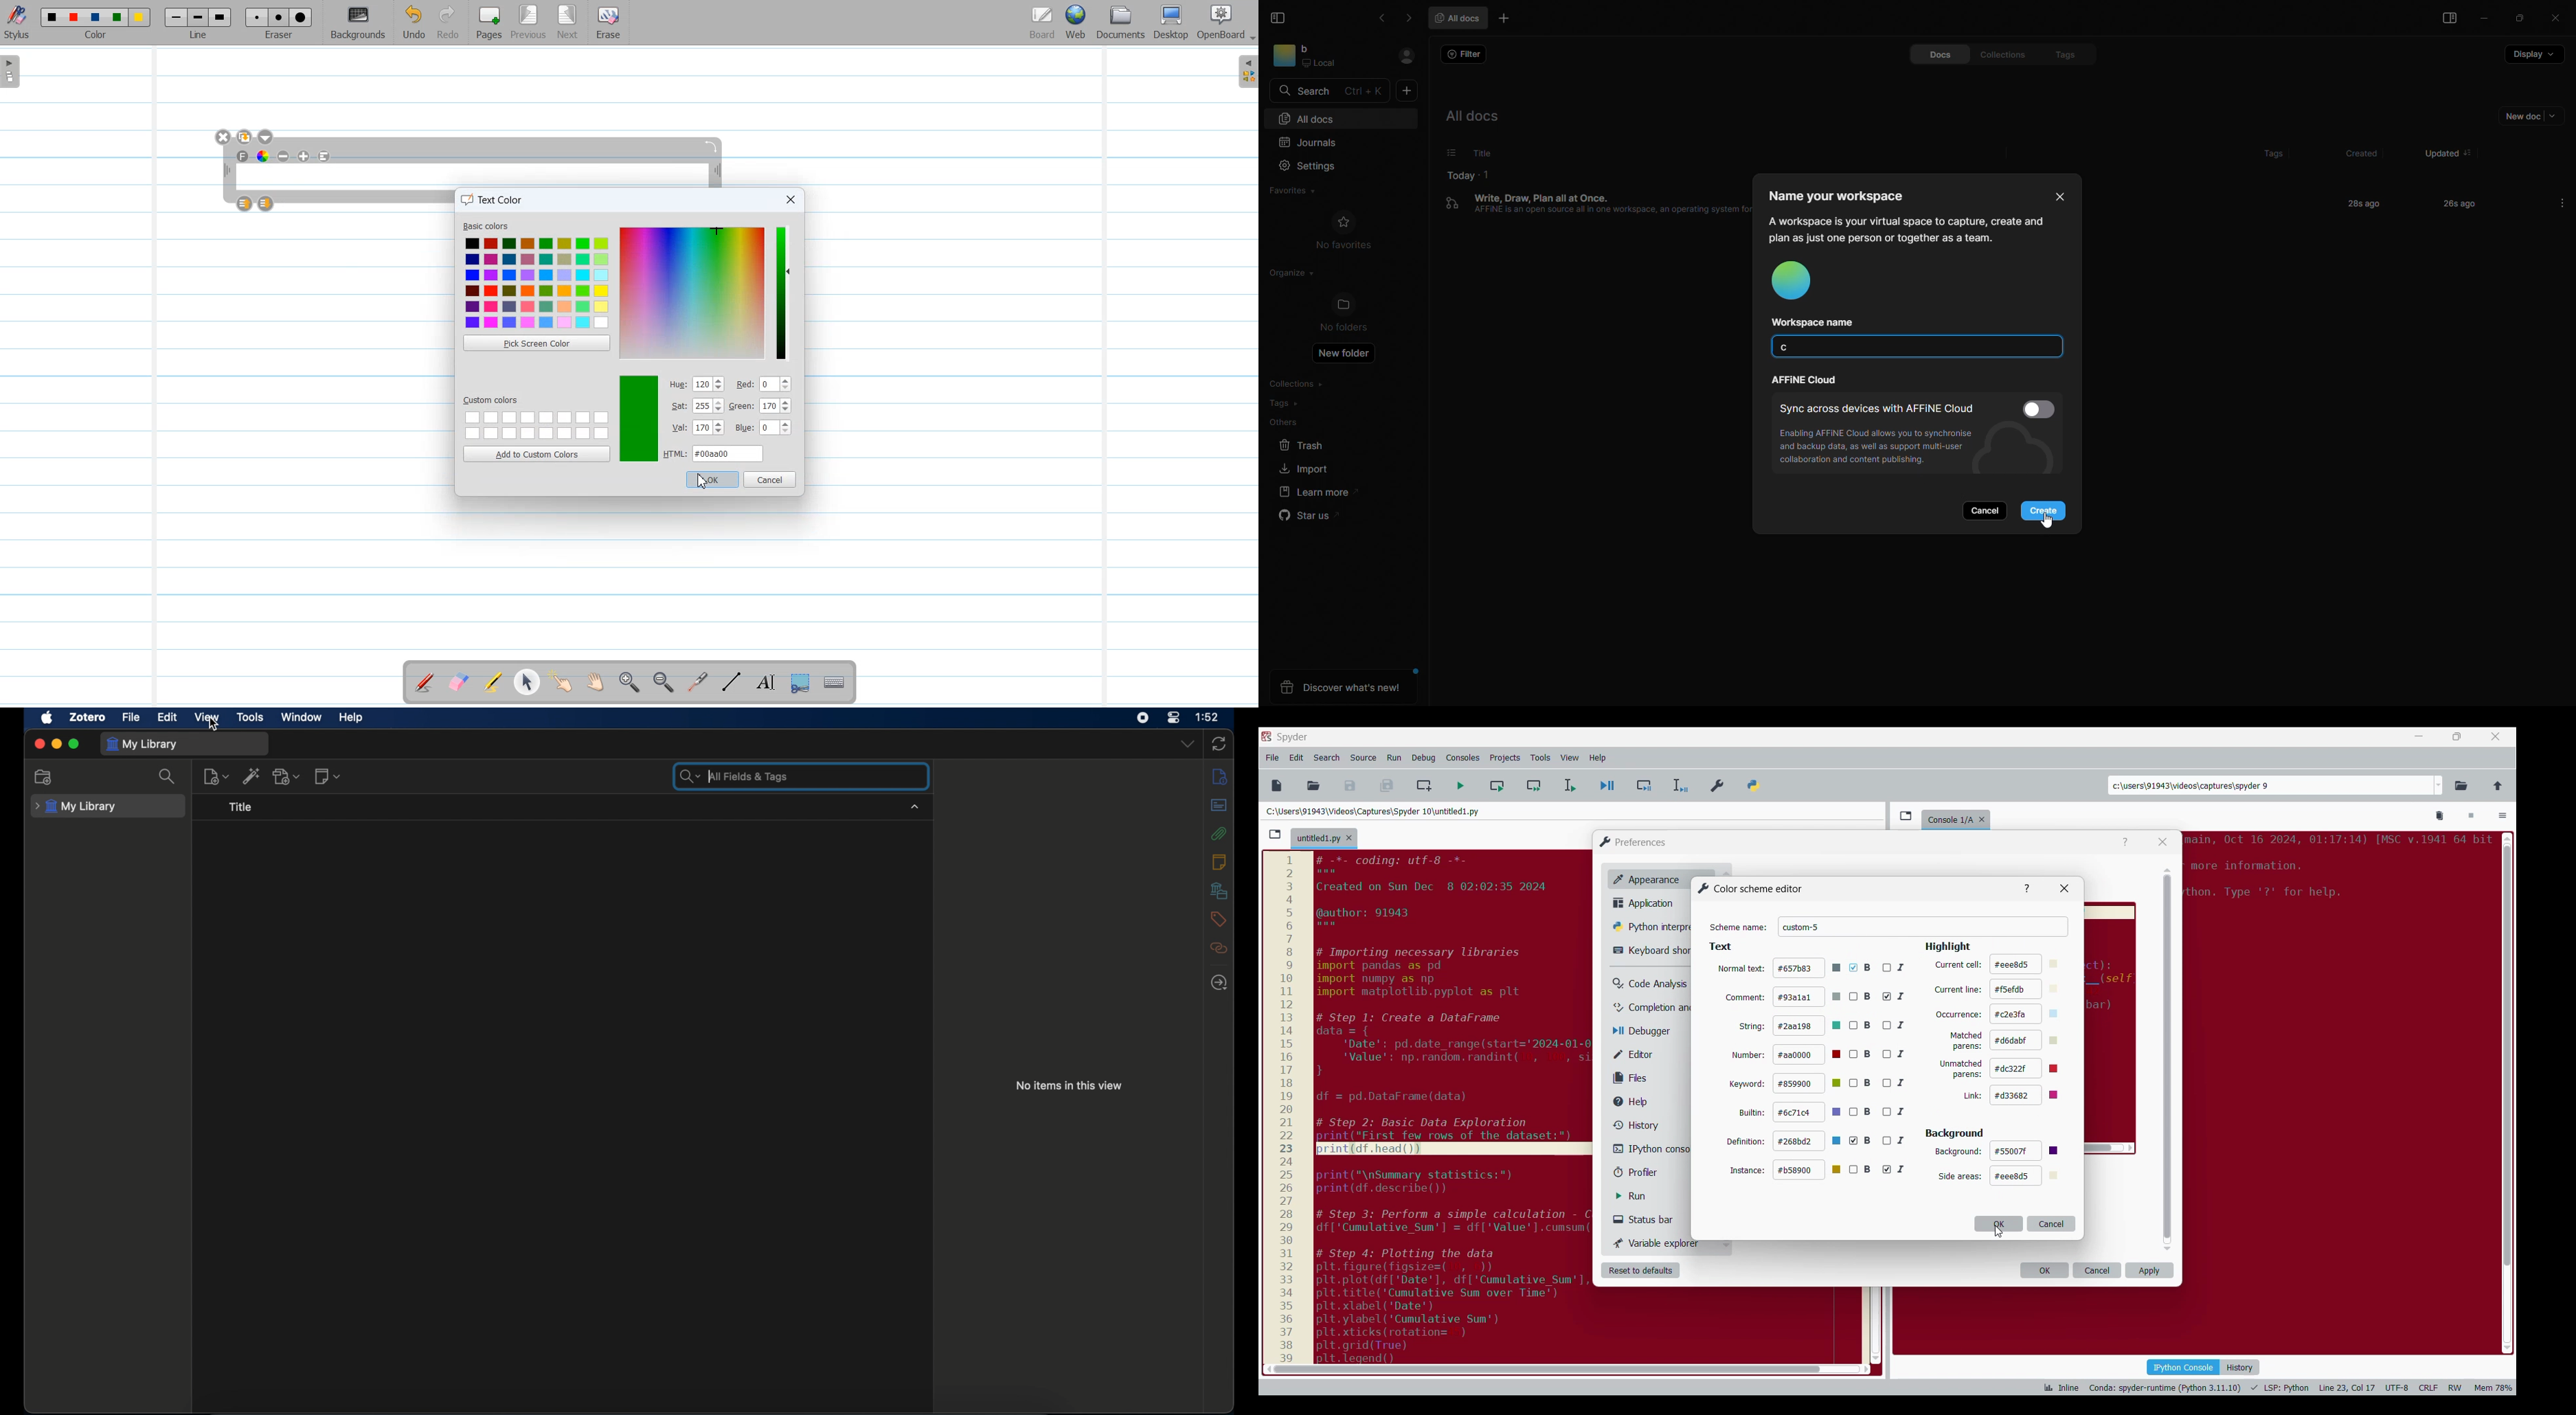 This screenshot has height=1428, width=2576. I want to click on tags, so click(2058, 54).